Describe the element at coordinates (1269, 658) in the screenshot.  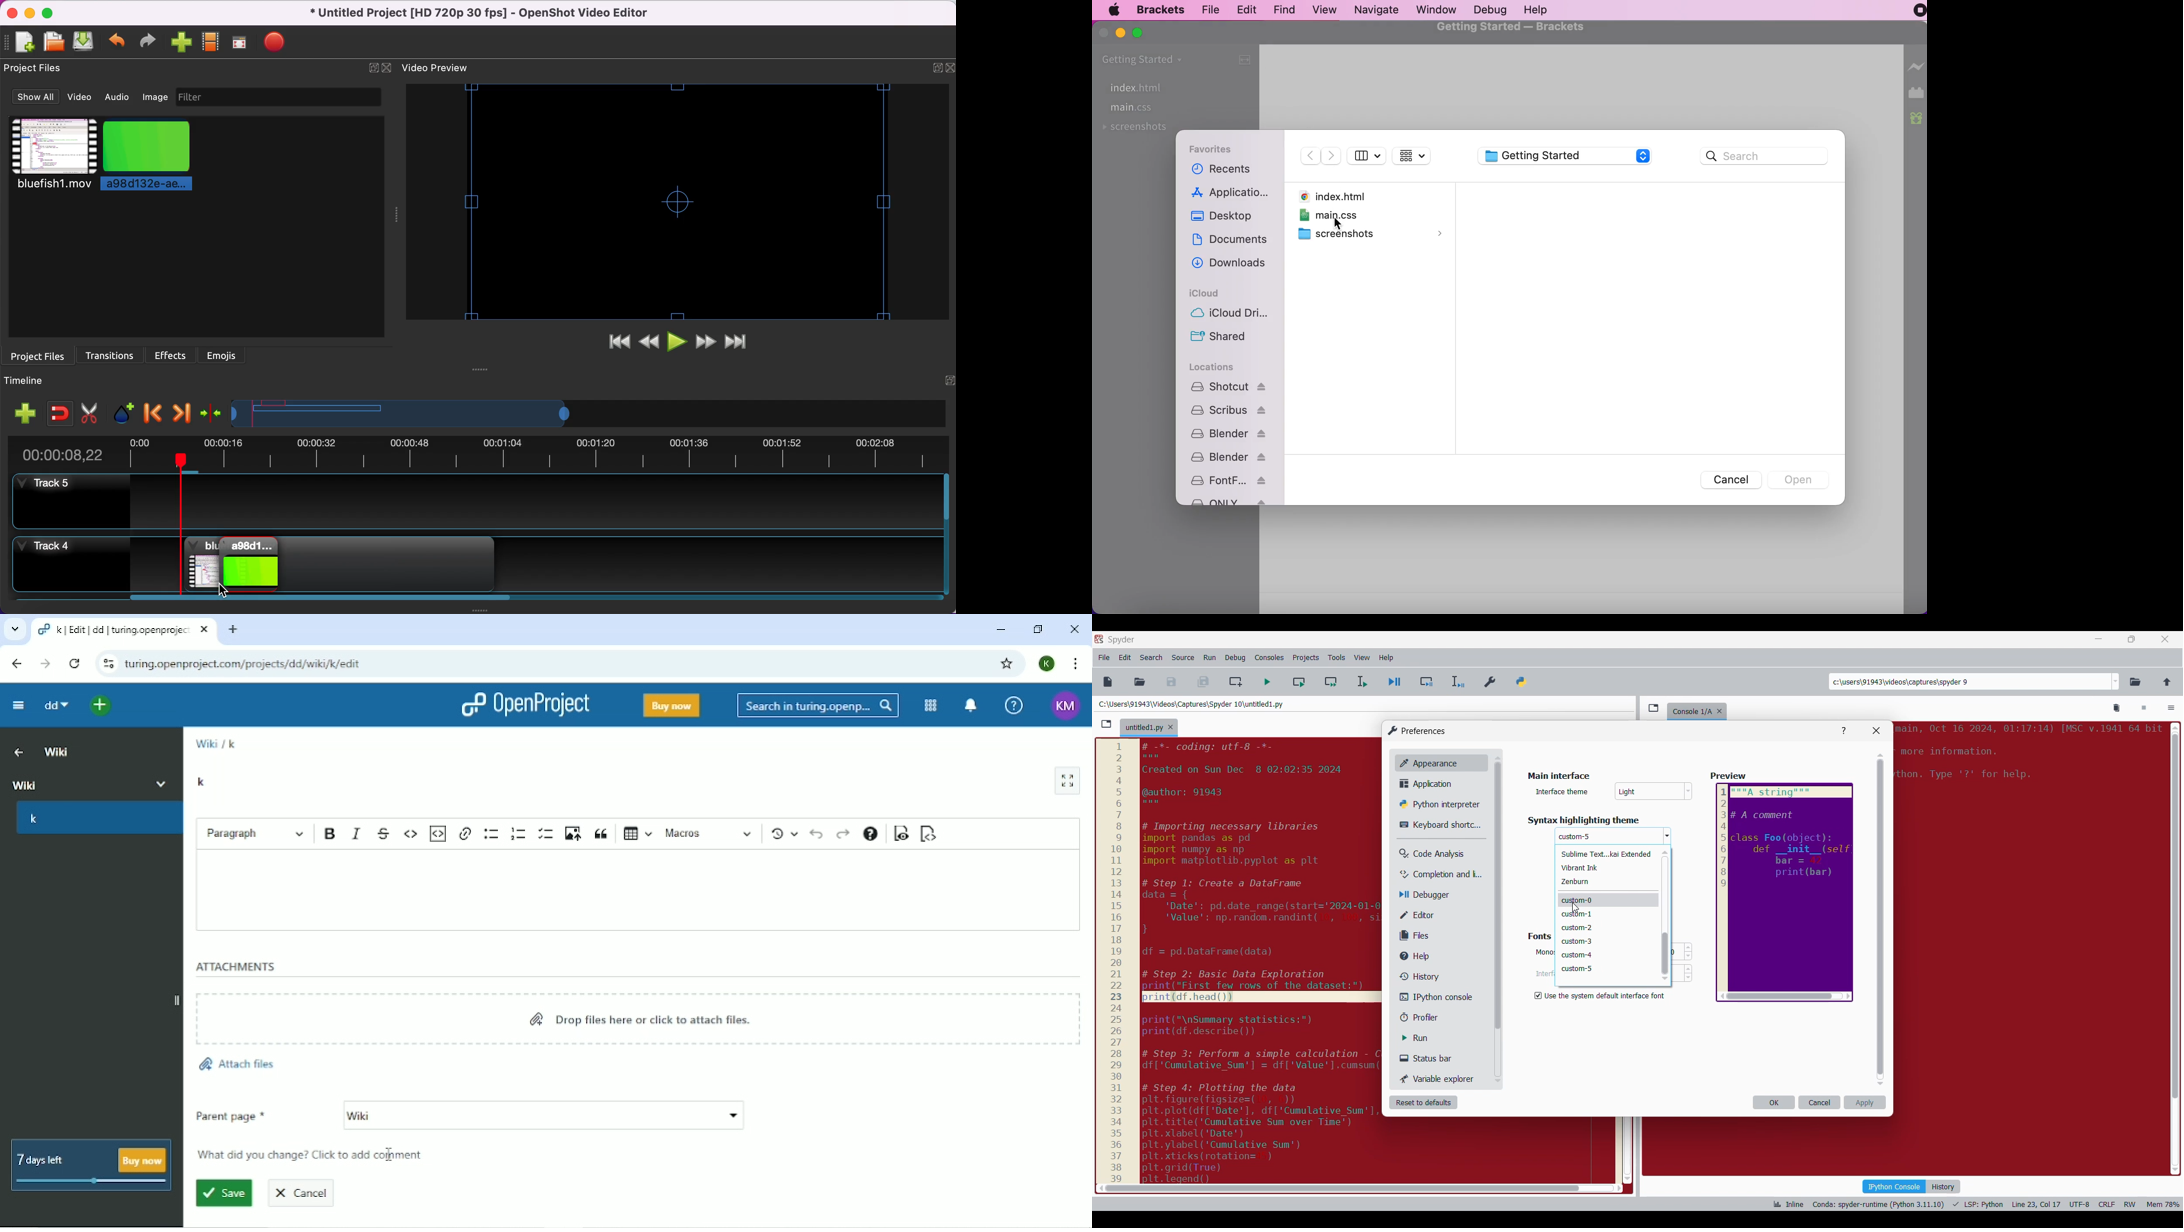
I see `Consoles menu` at that location.